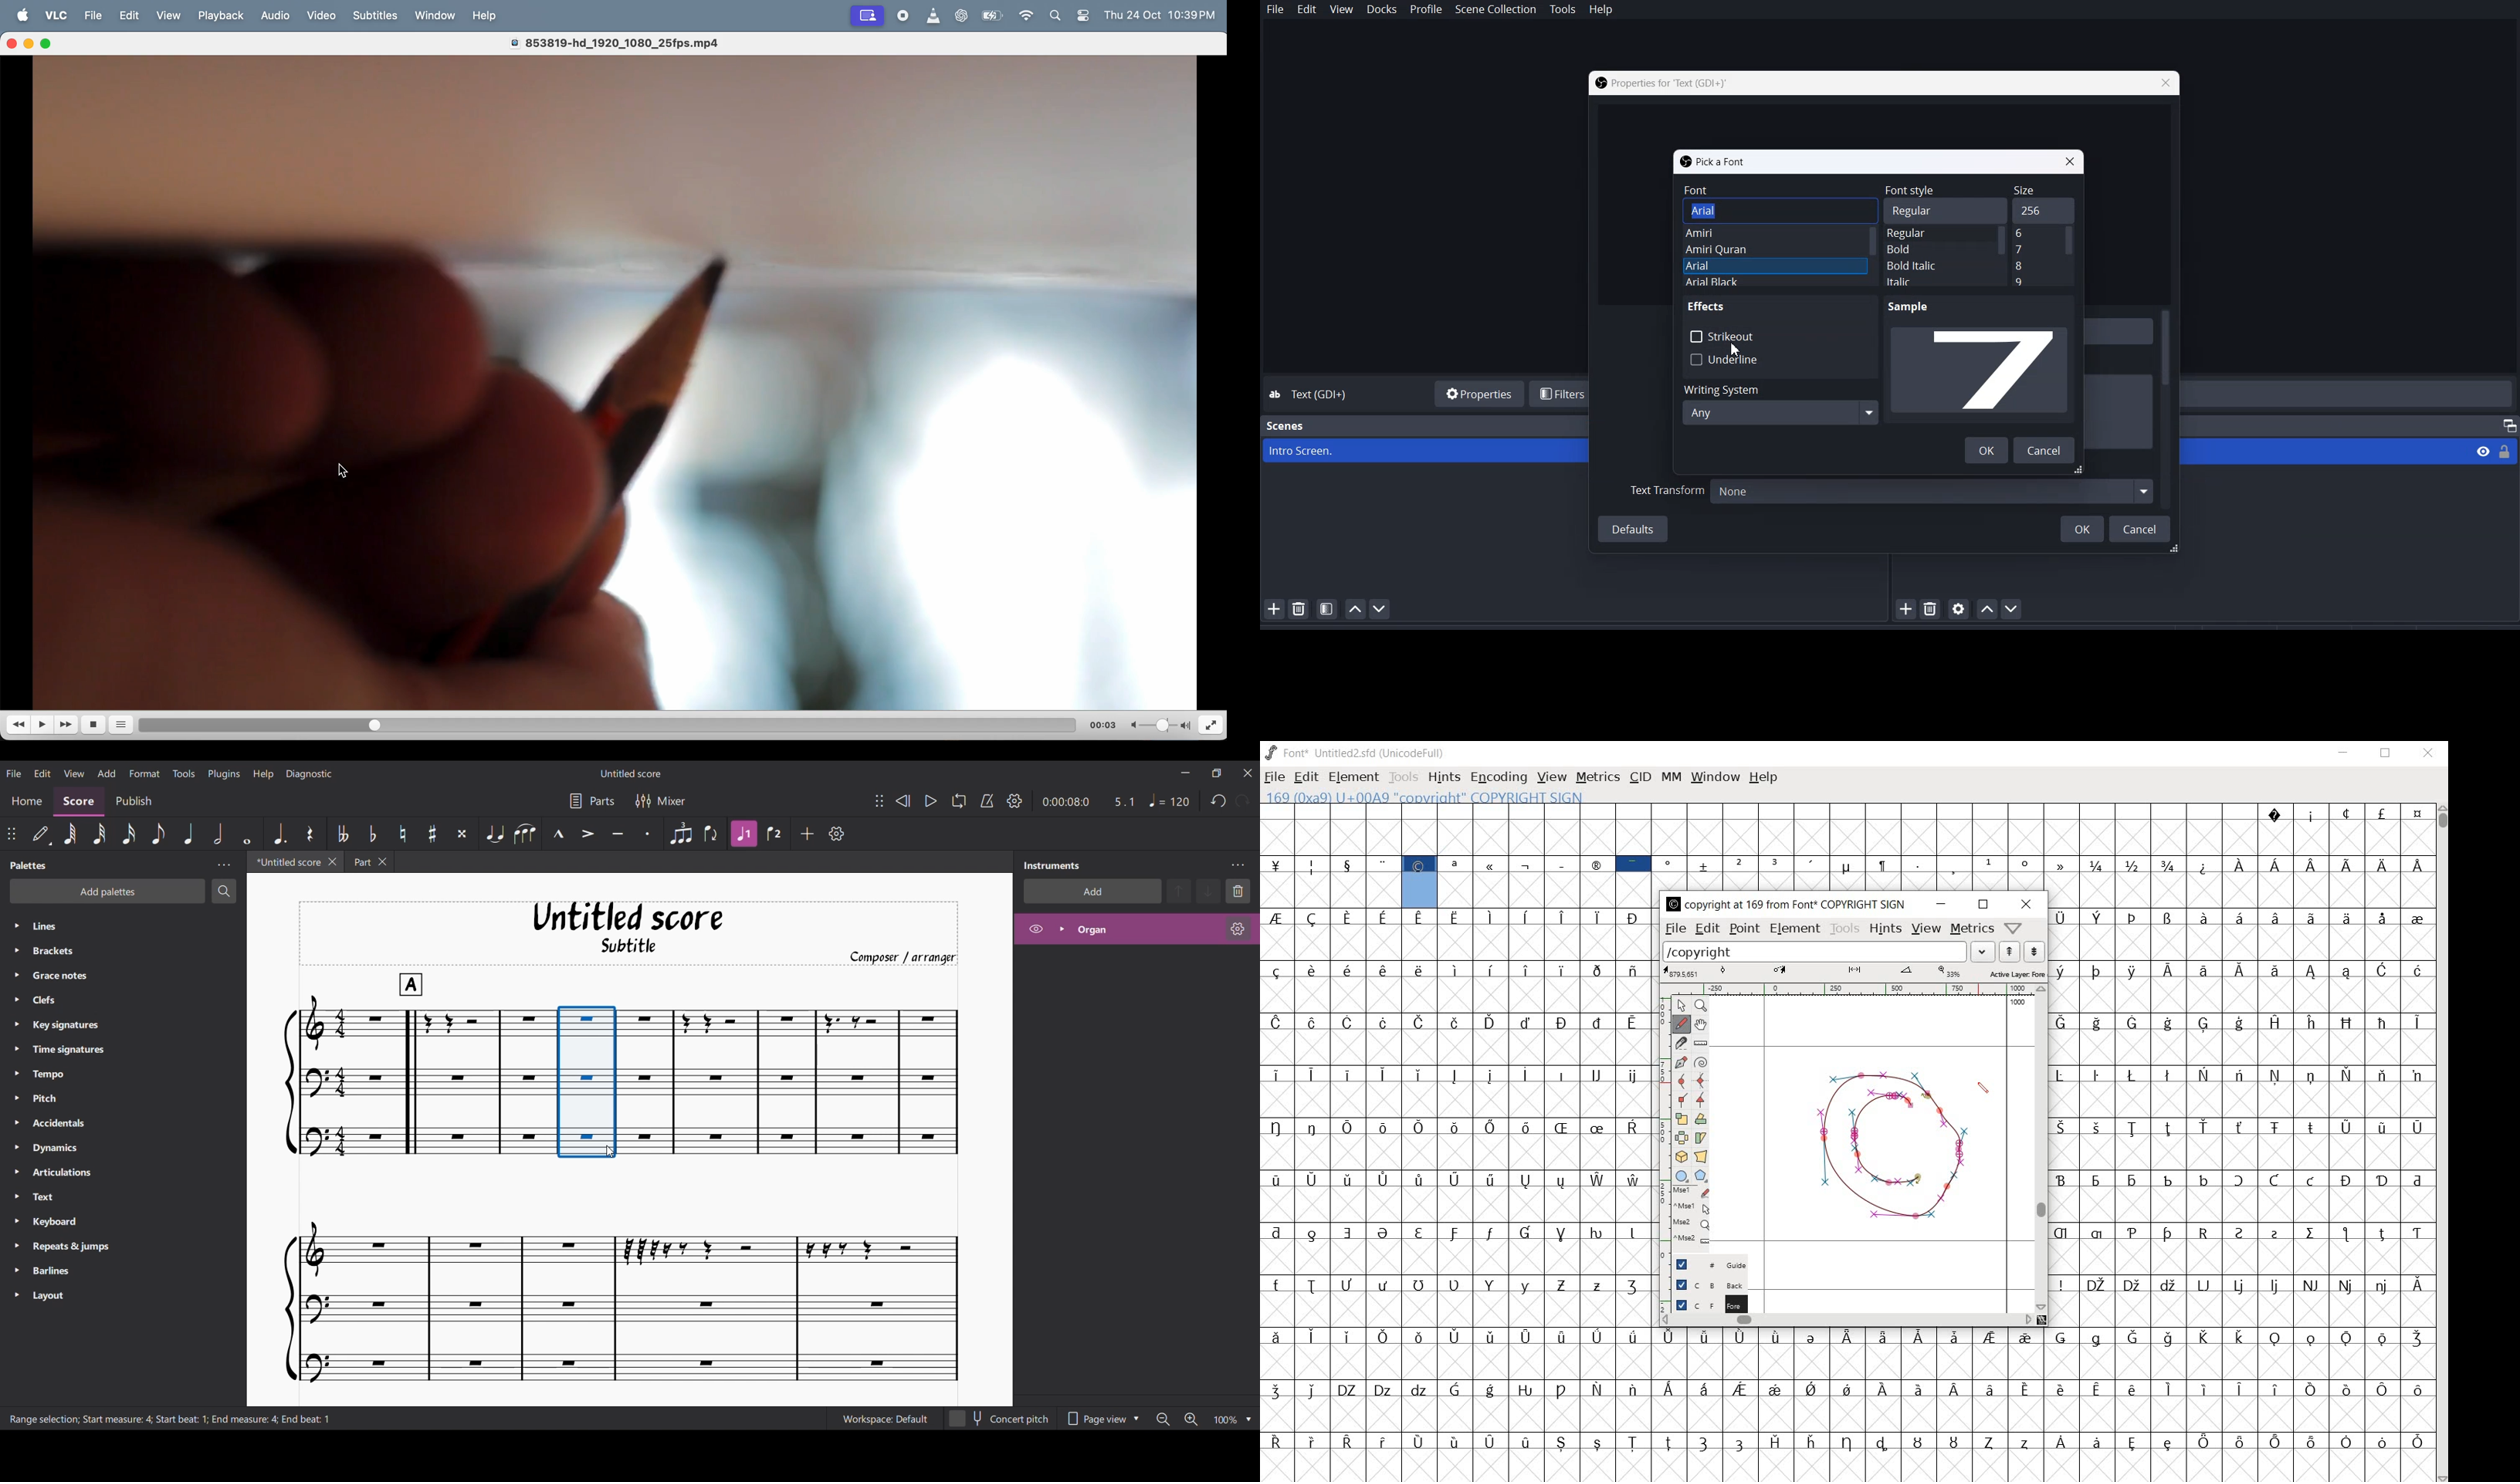 The width and height of the screenshot is (2520, 1484). What do you see at coordinates (1983, 358) in the screenshot?
I see `Sample preview` at bounding box center [1983, 358].